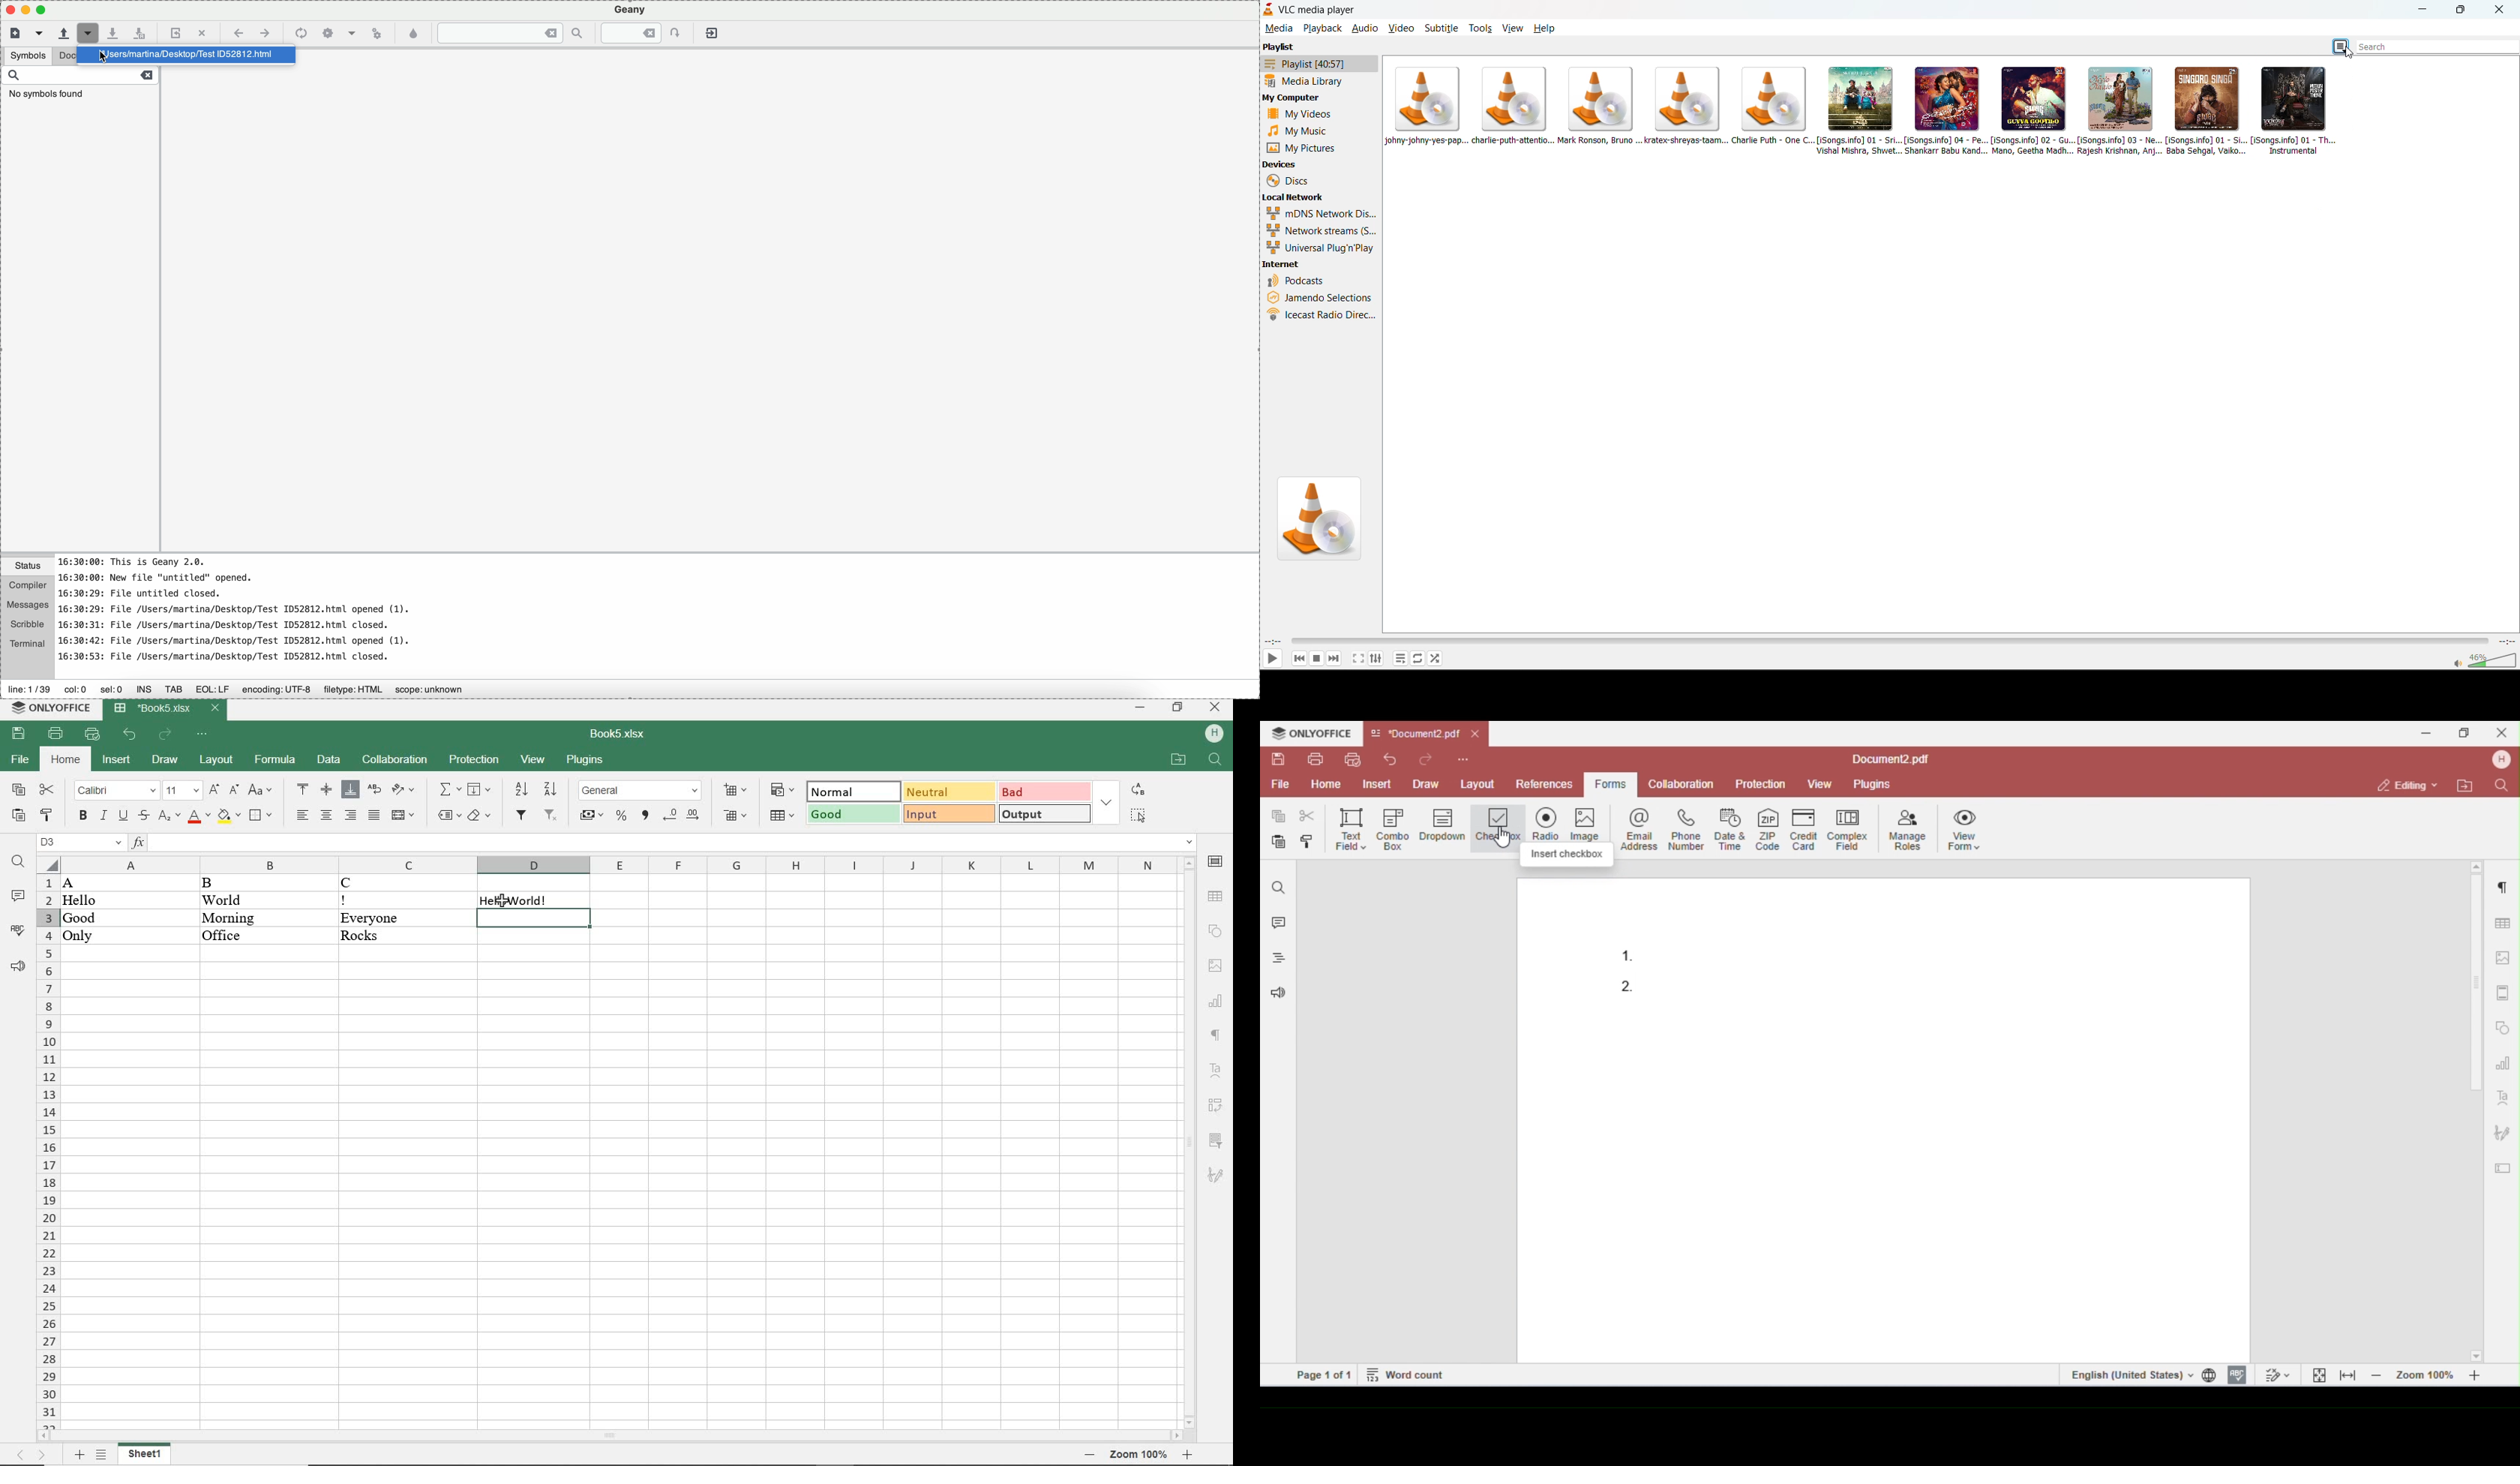 This screenshot has height=1484, width=2520. What do you see at coordinates (619, 735) in the screenshot?
I see `DOCUMENT NAME` at bounding box center [619, 735].